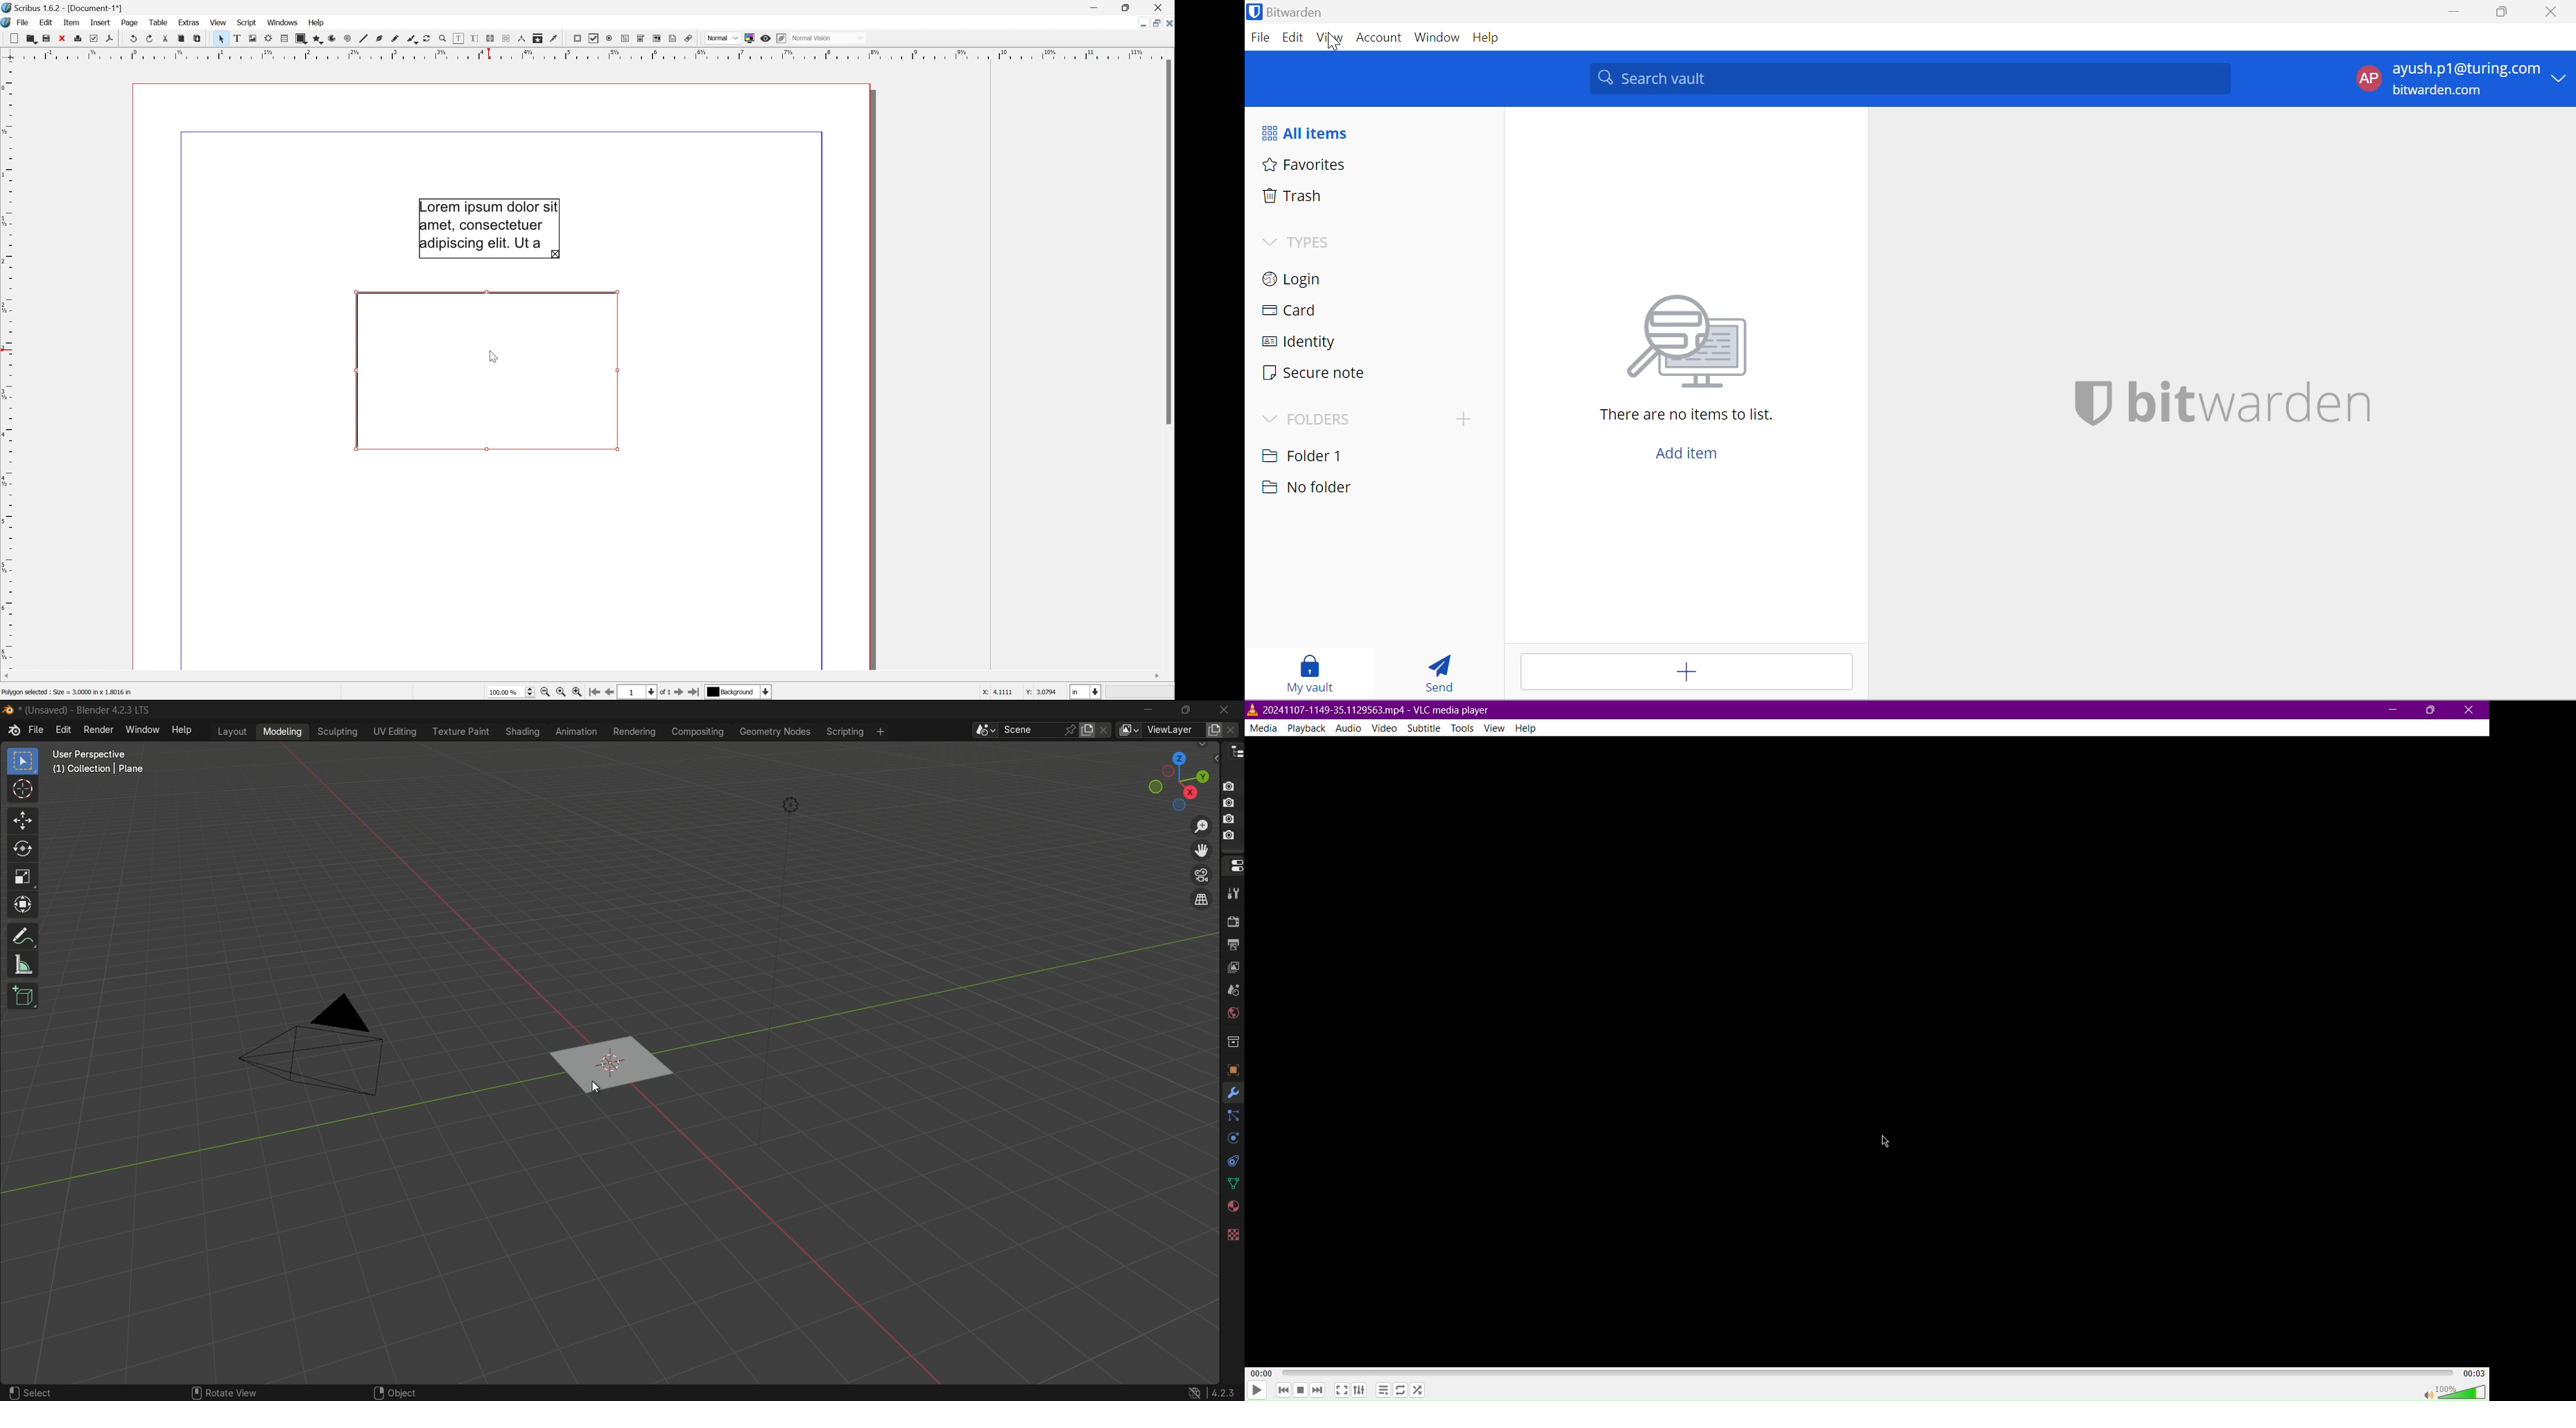 The height and width of the screenshot is (1428, 2576). What do you see at coordinates (7, 22) in the screenshot?
I see `Scribus icon` at bounding box center [7, 22].